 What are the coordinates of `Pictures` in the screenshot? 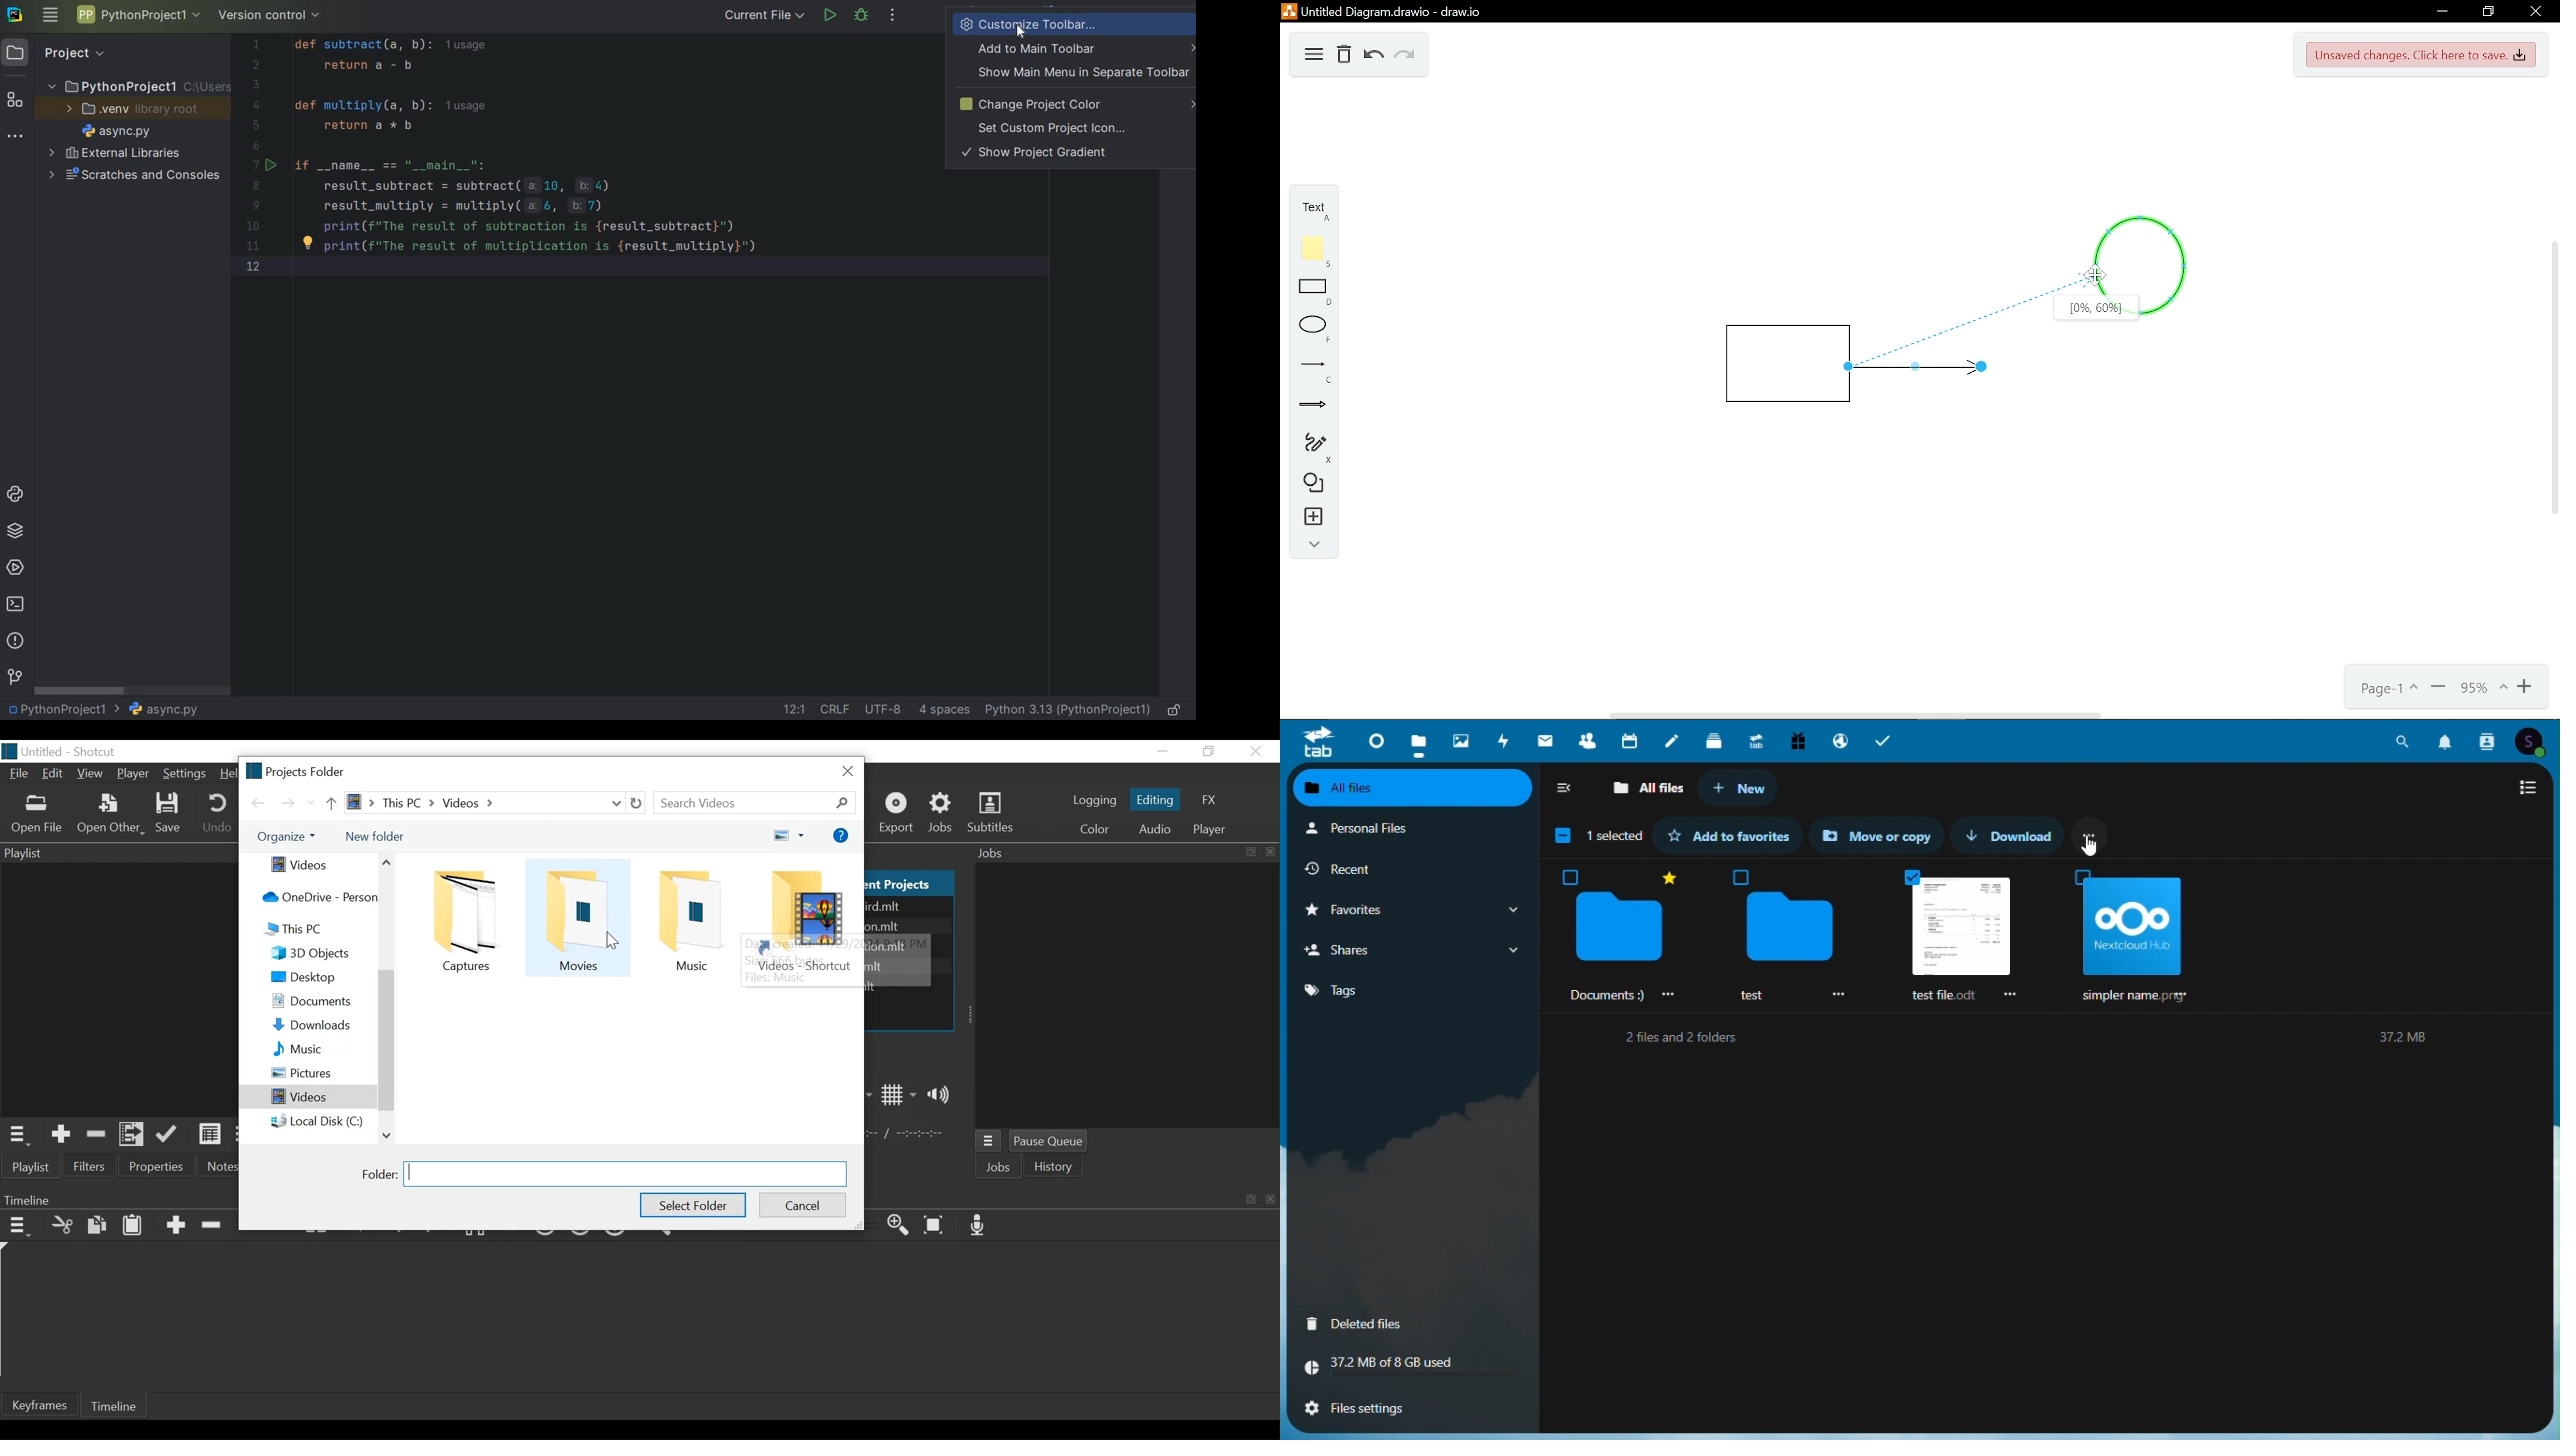 It's located at (318, 1072).